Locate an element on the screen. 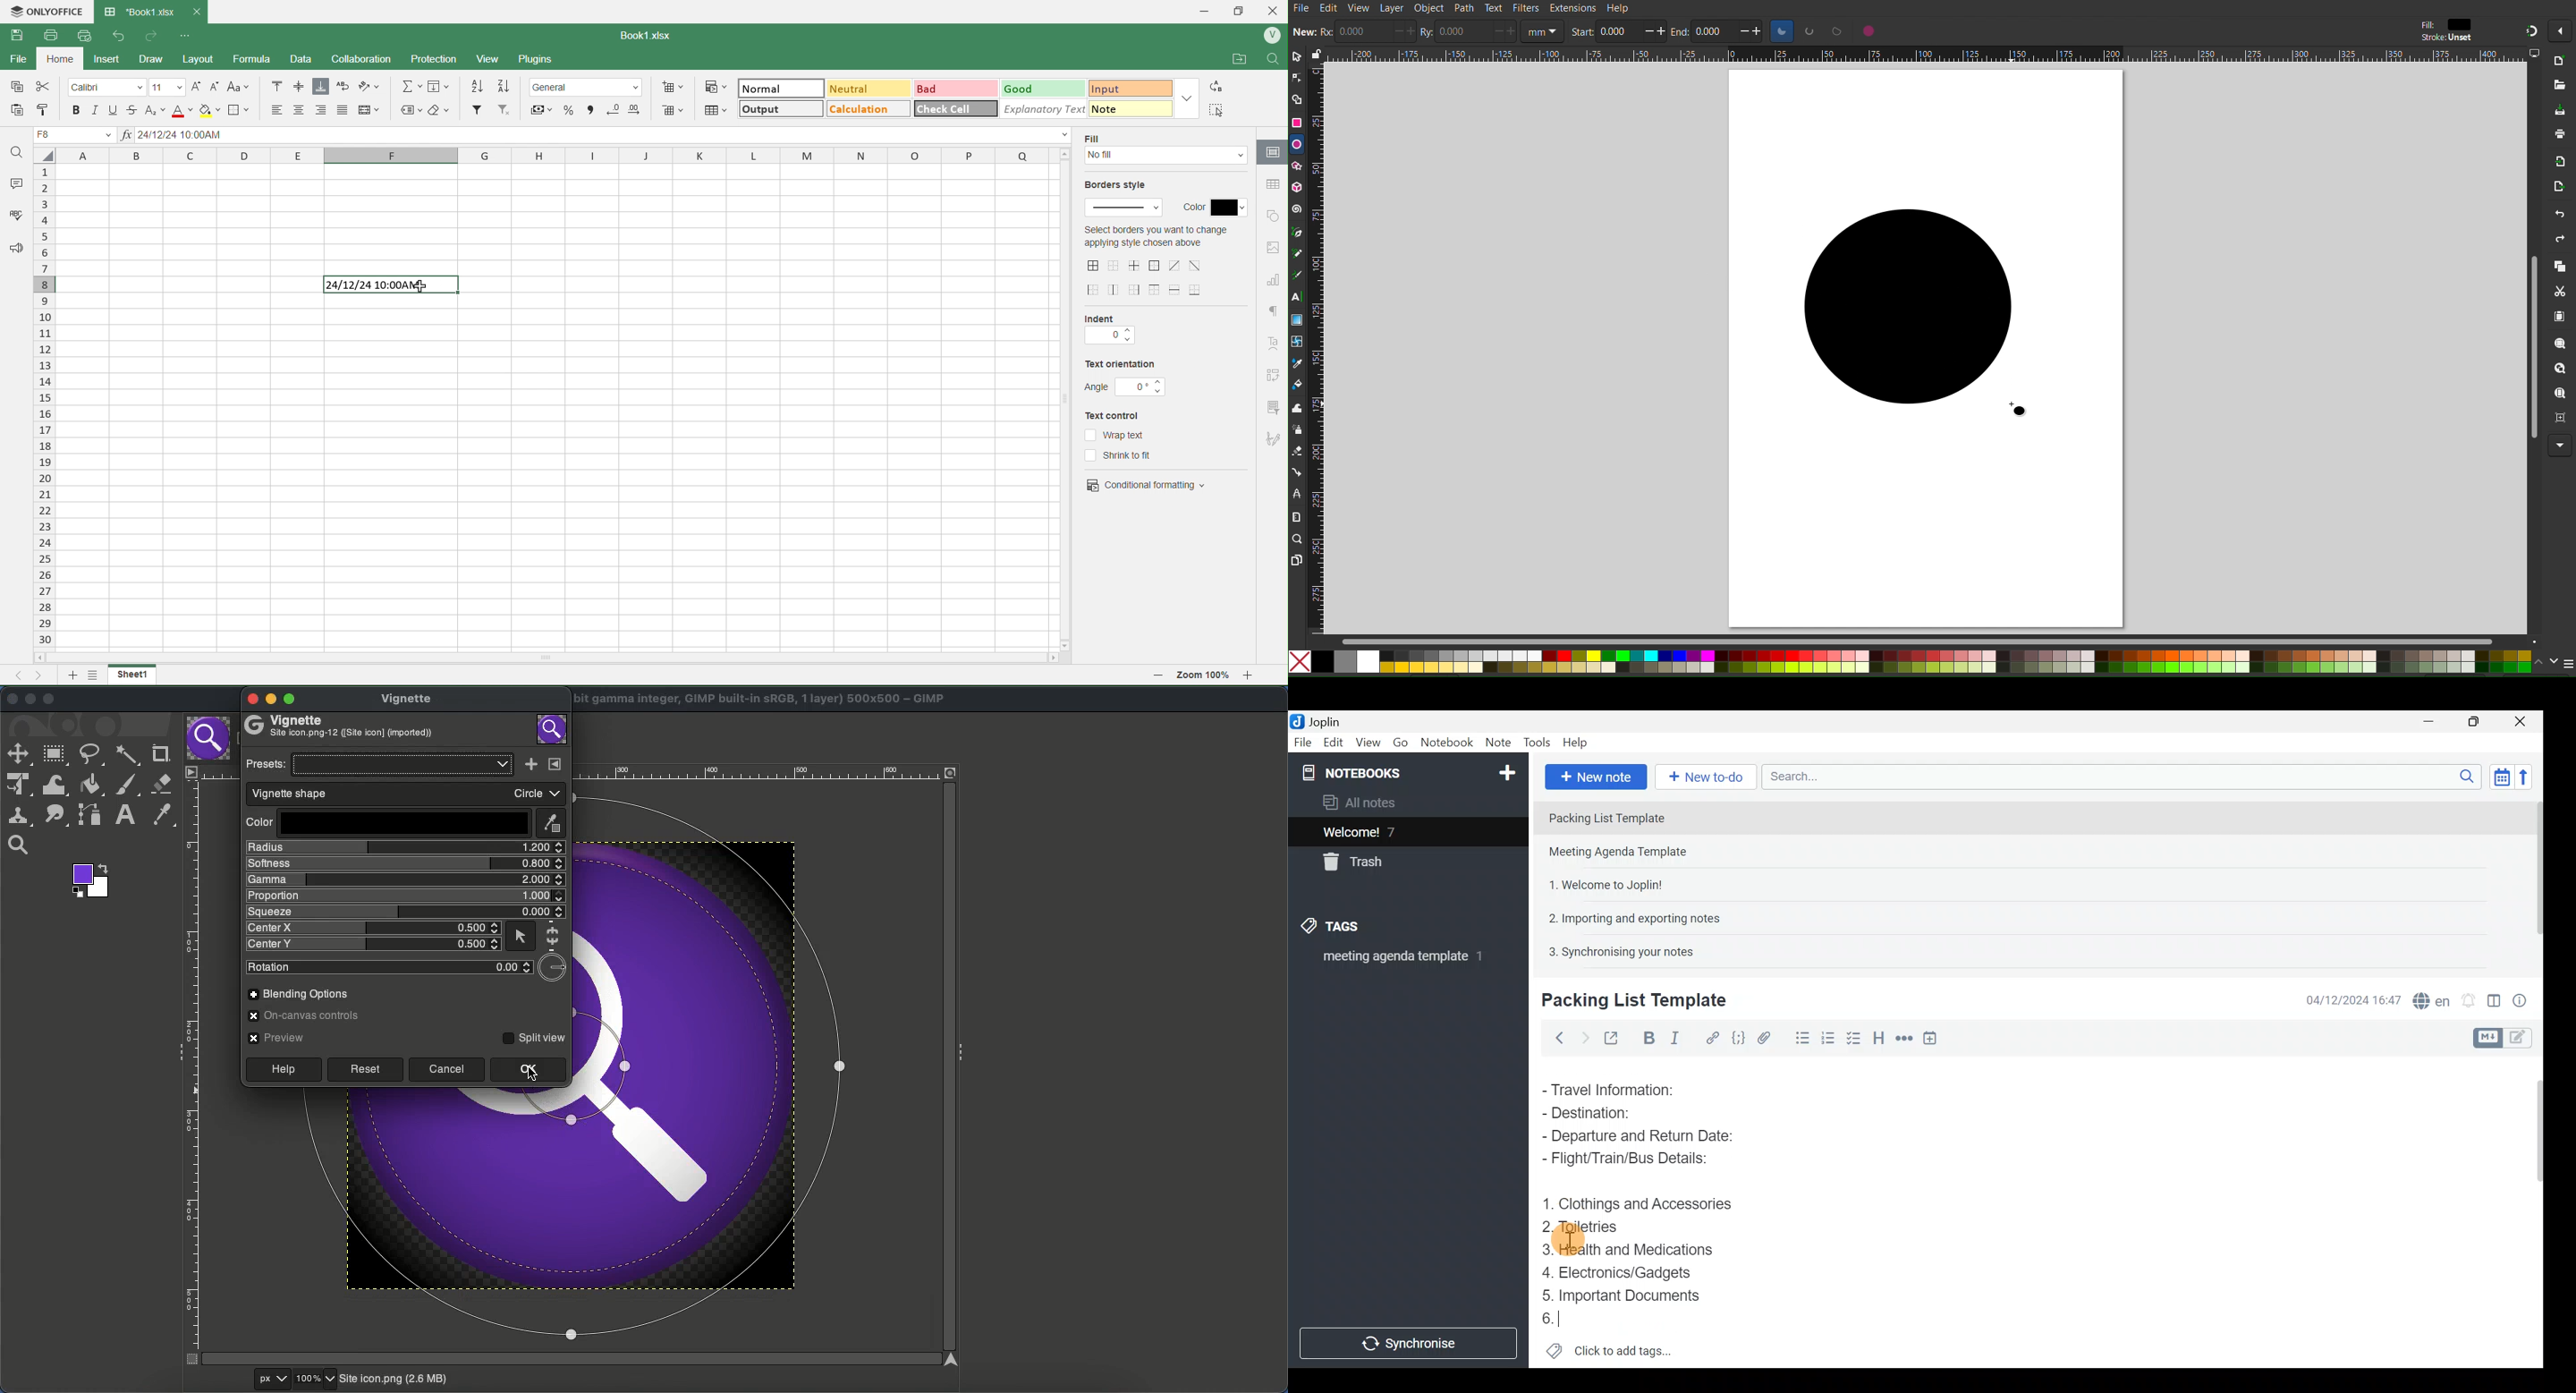 This screenshot has height=1400, width=2576. normal is located at coordinates (764, 89).